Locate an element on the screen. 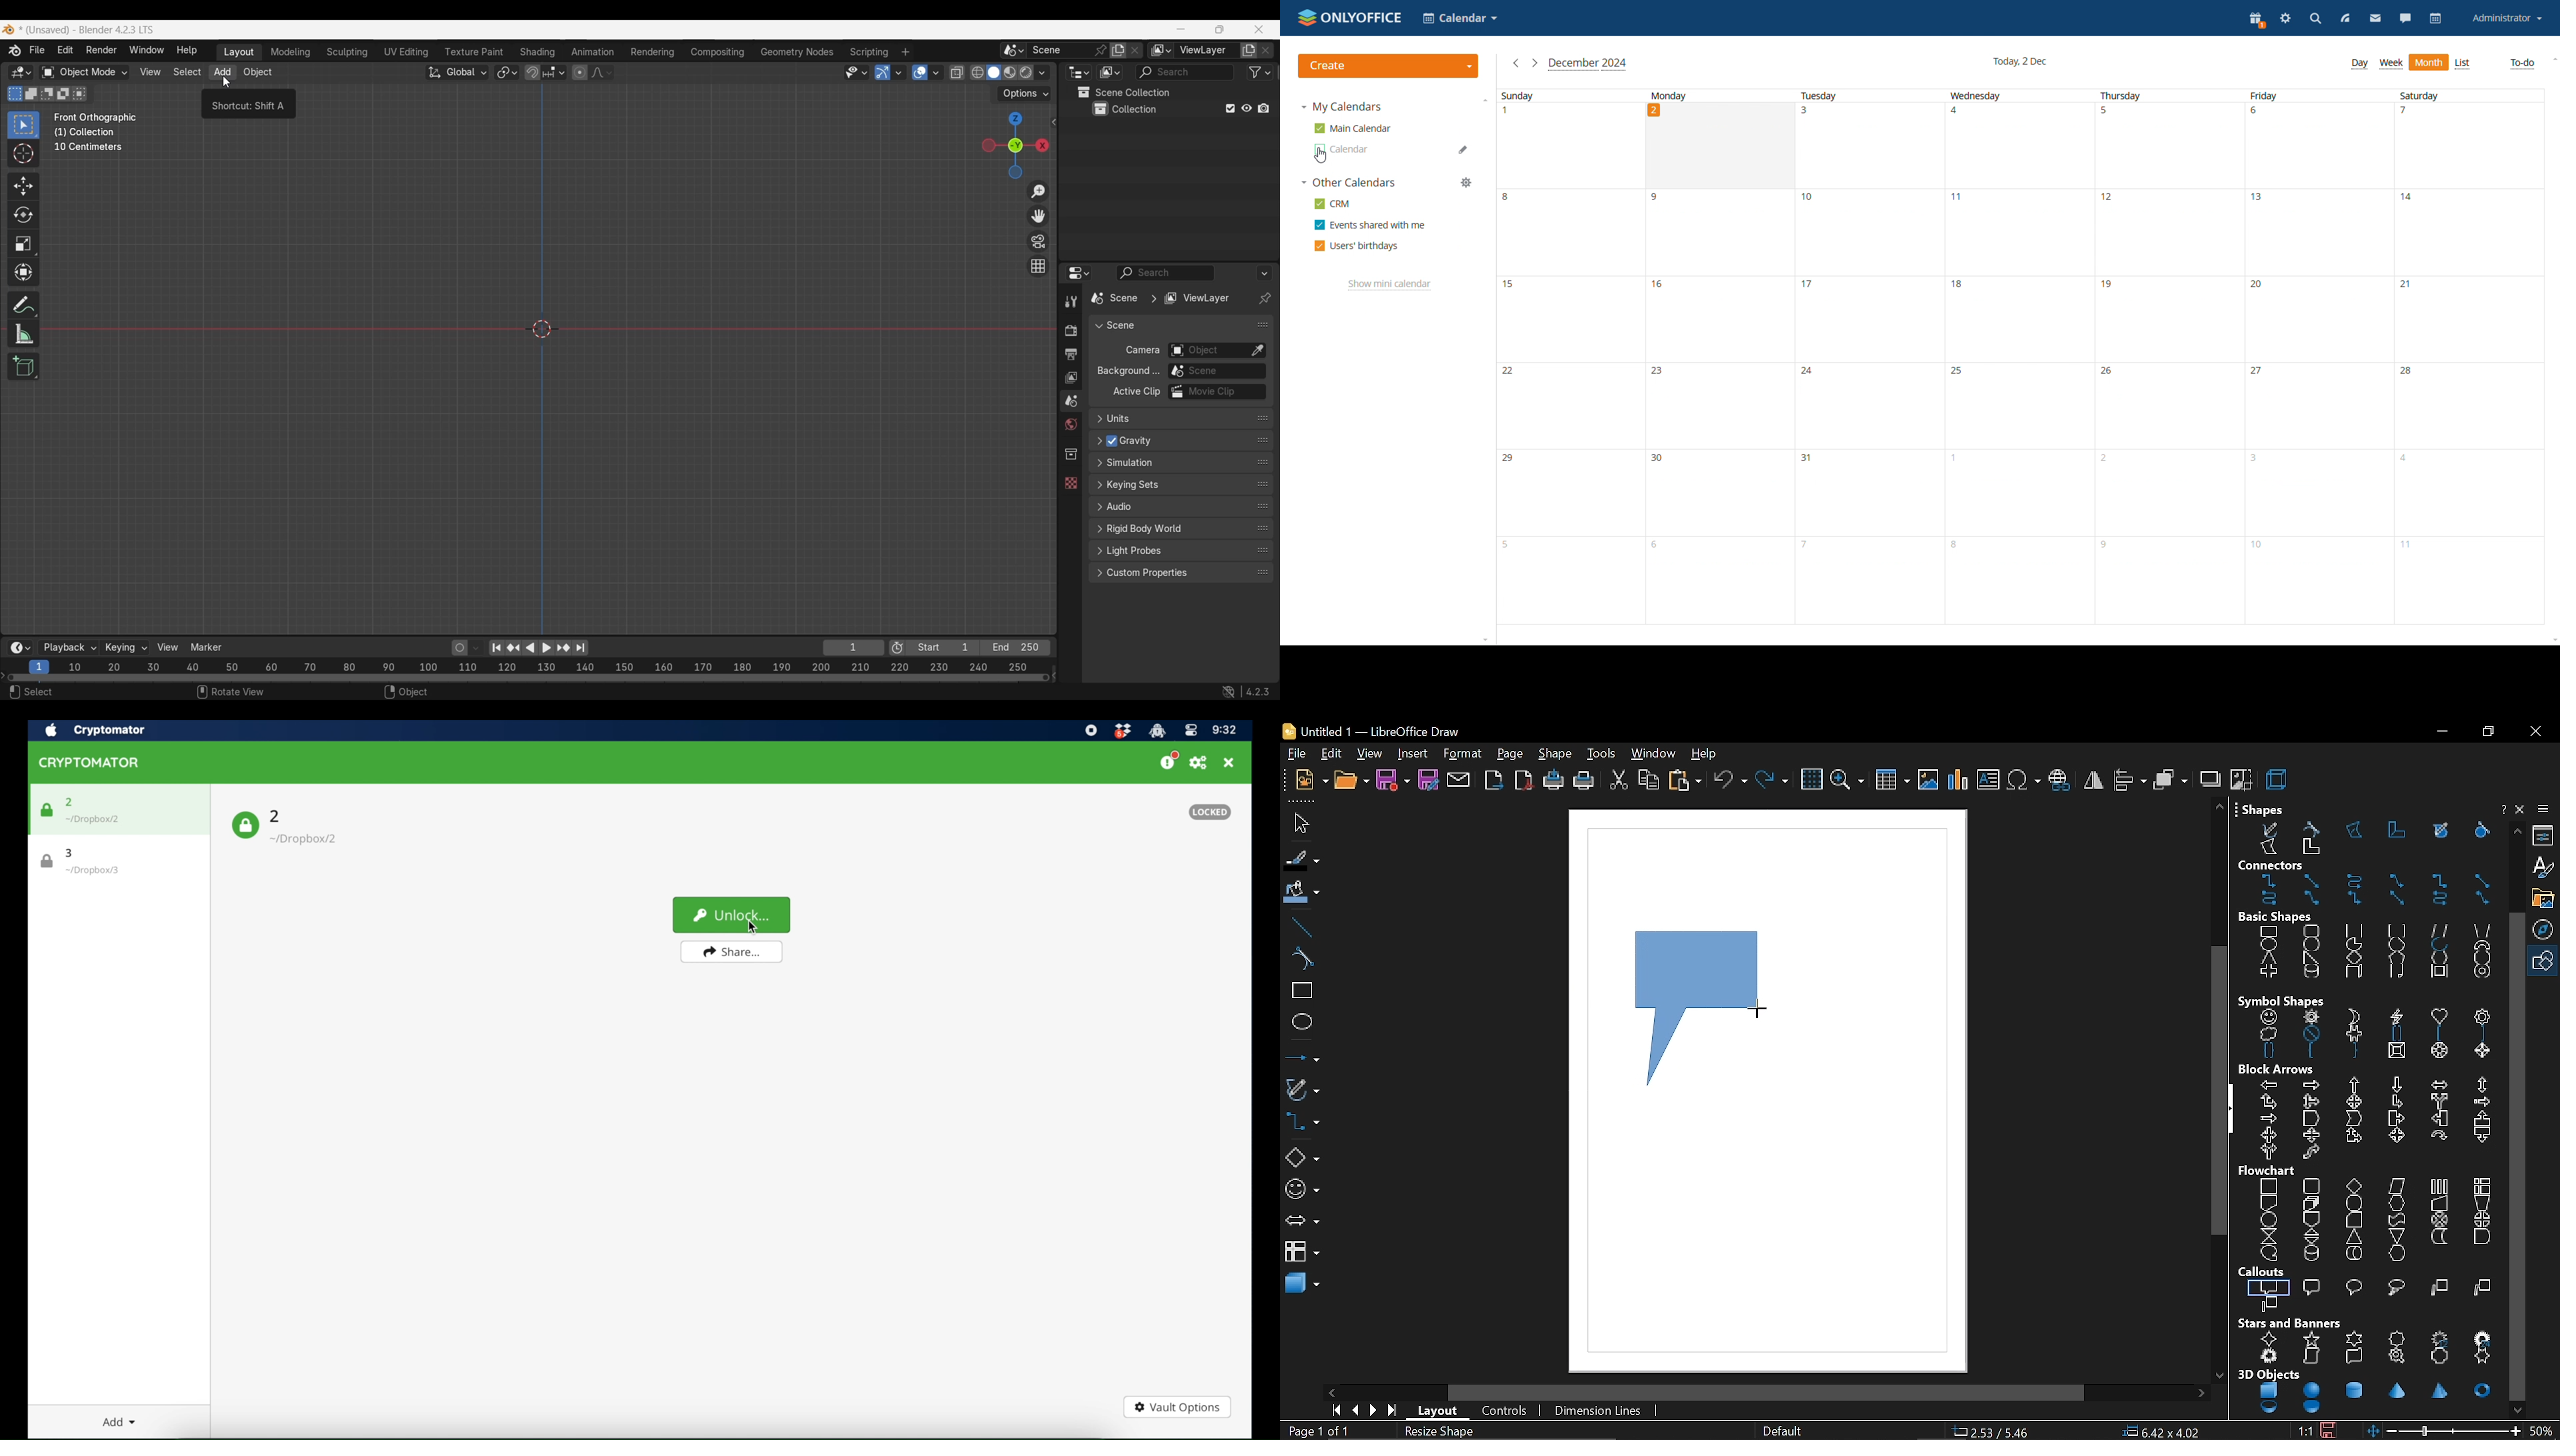 The width and height of the screenshot is (2576, 1456). cuboid is located at coordinates (2353, 974).